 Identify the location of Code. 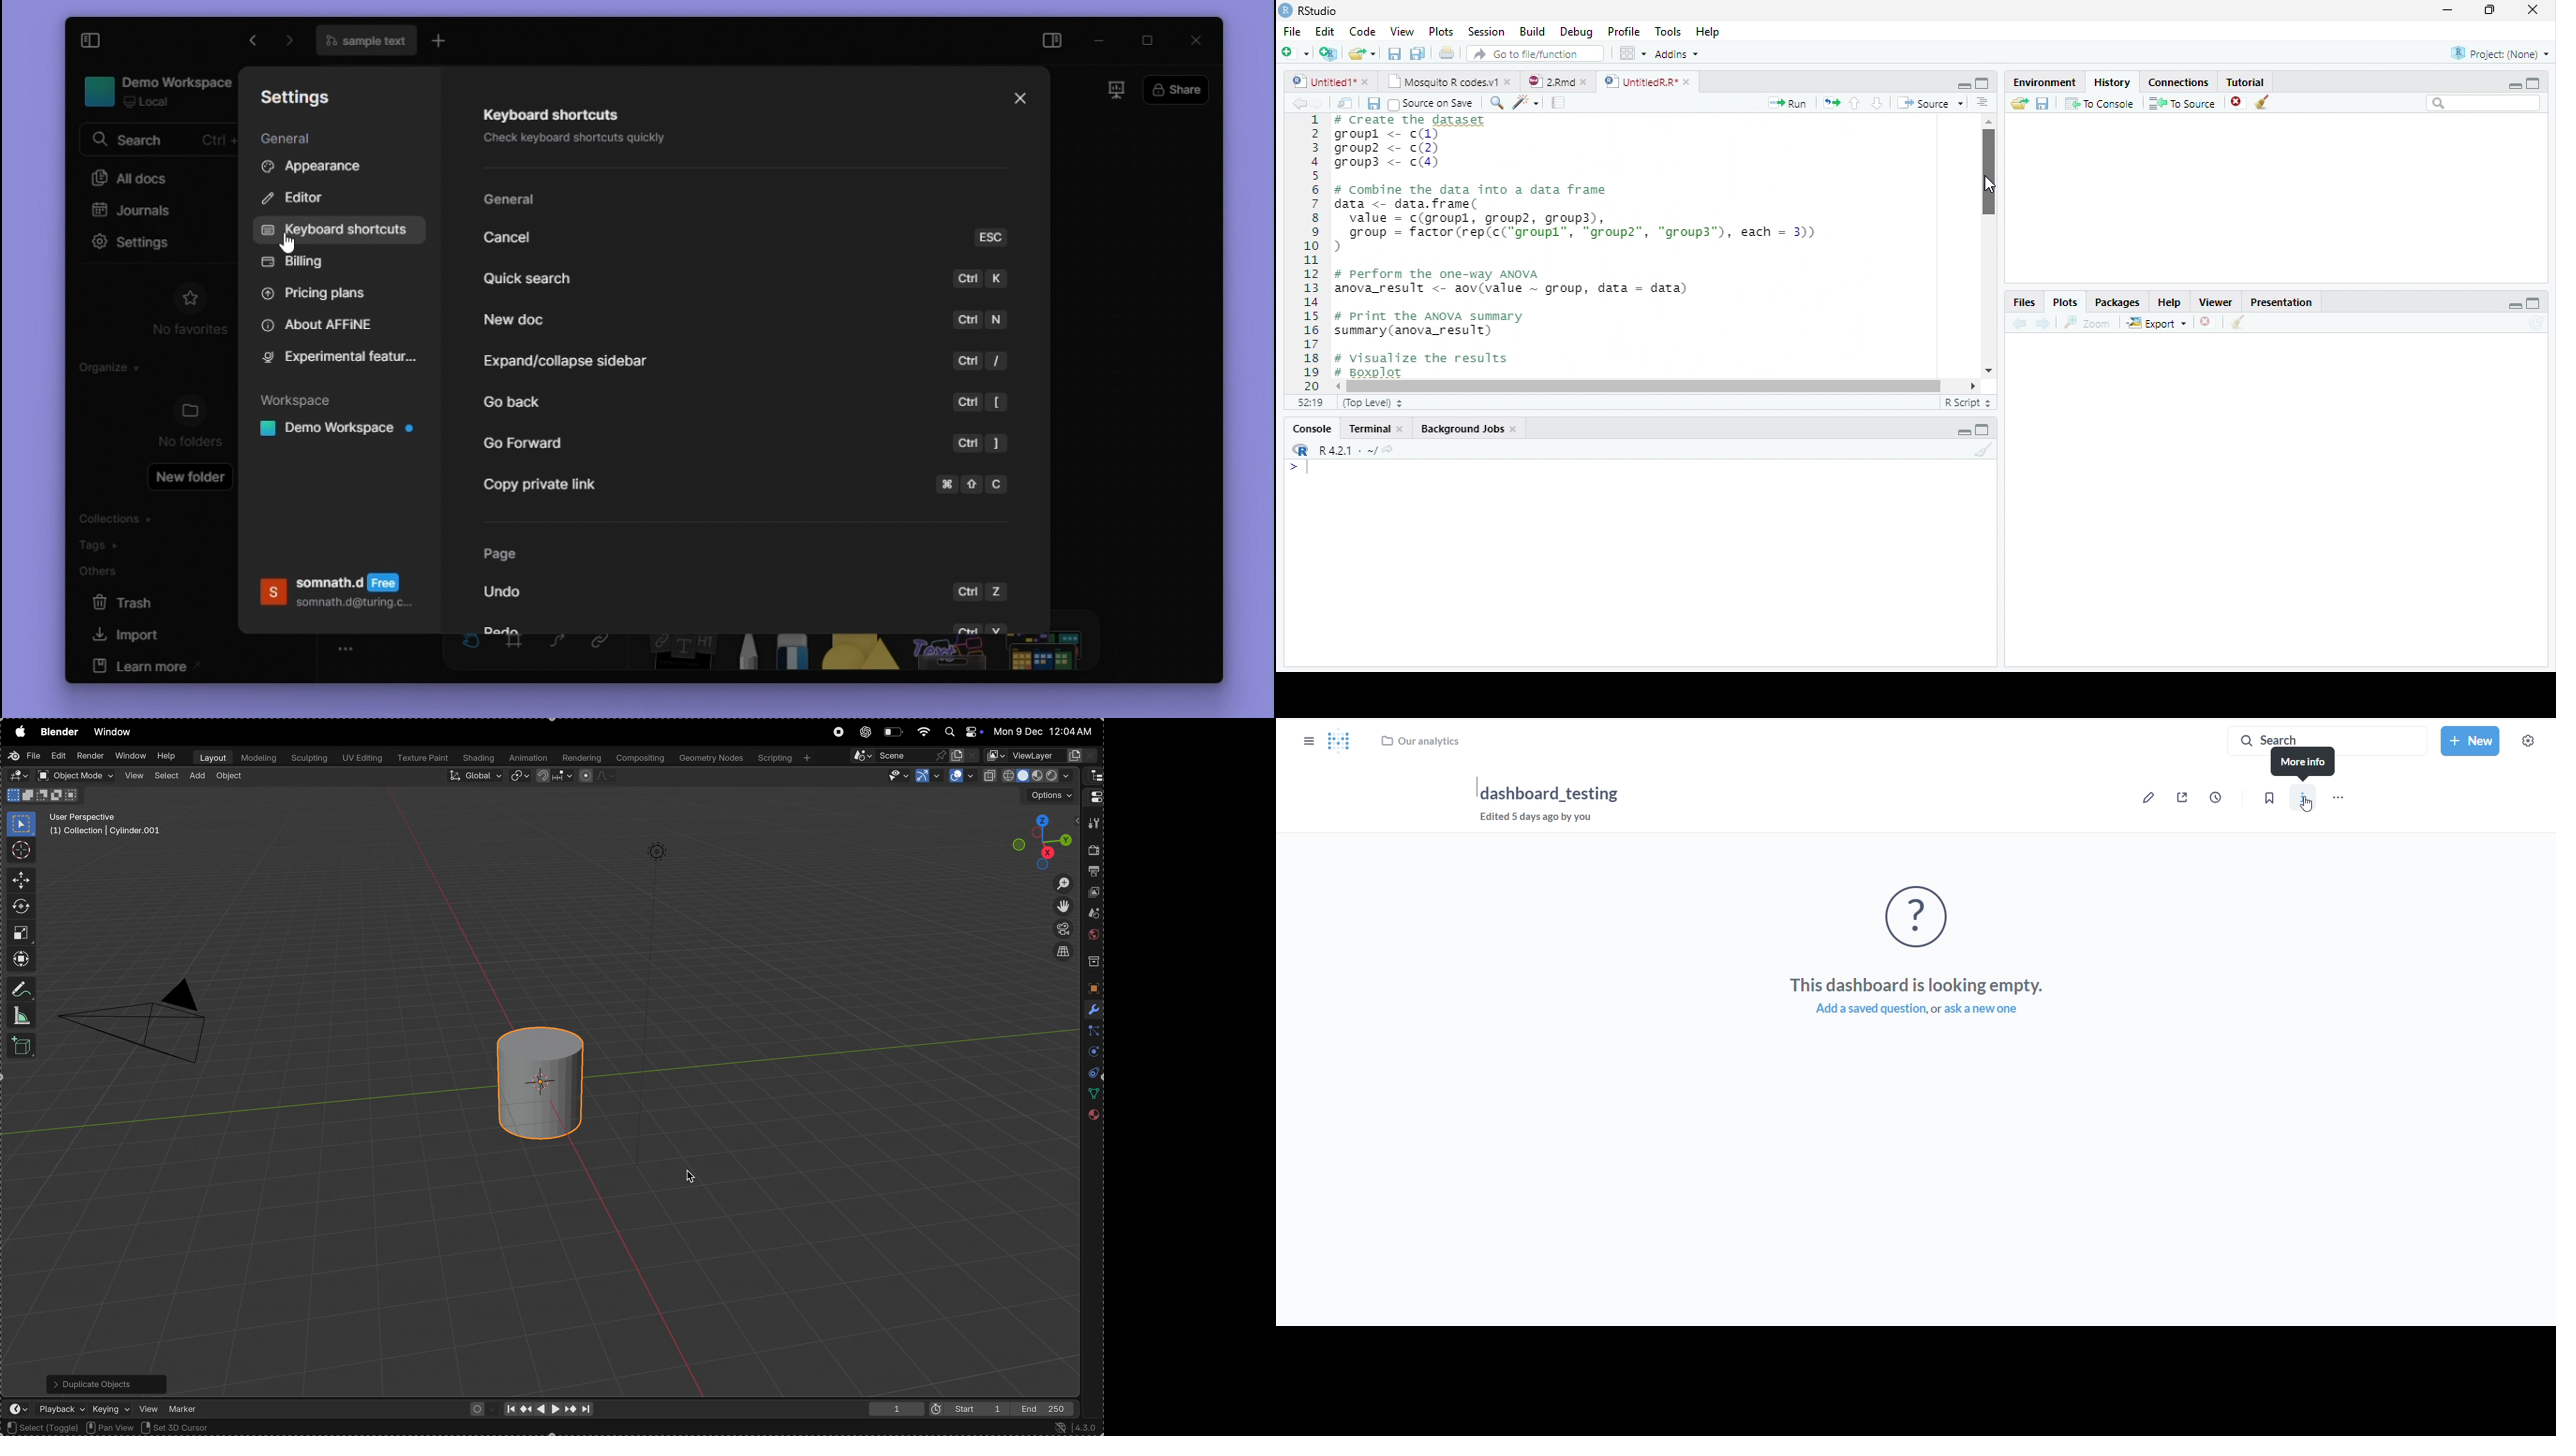
(1360, 32).